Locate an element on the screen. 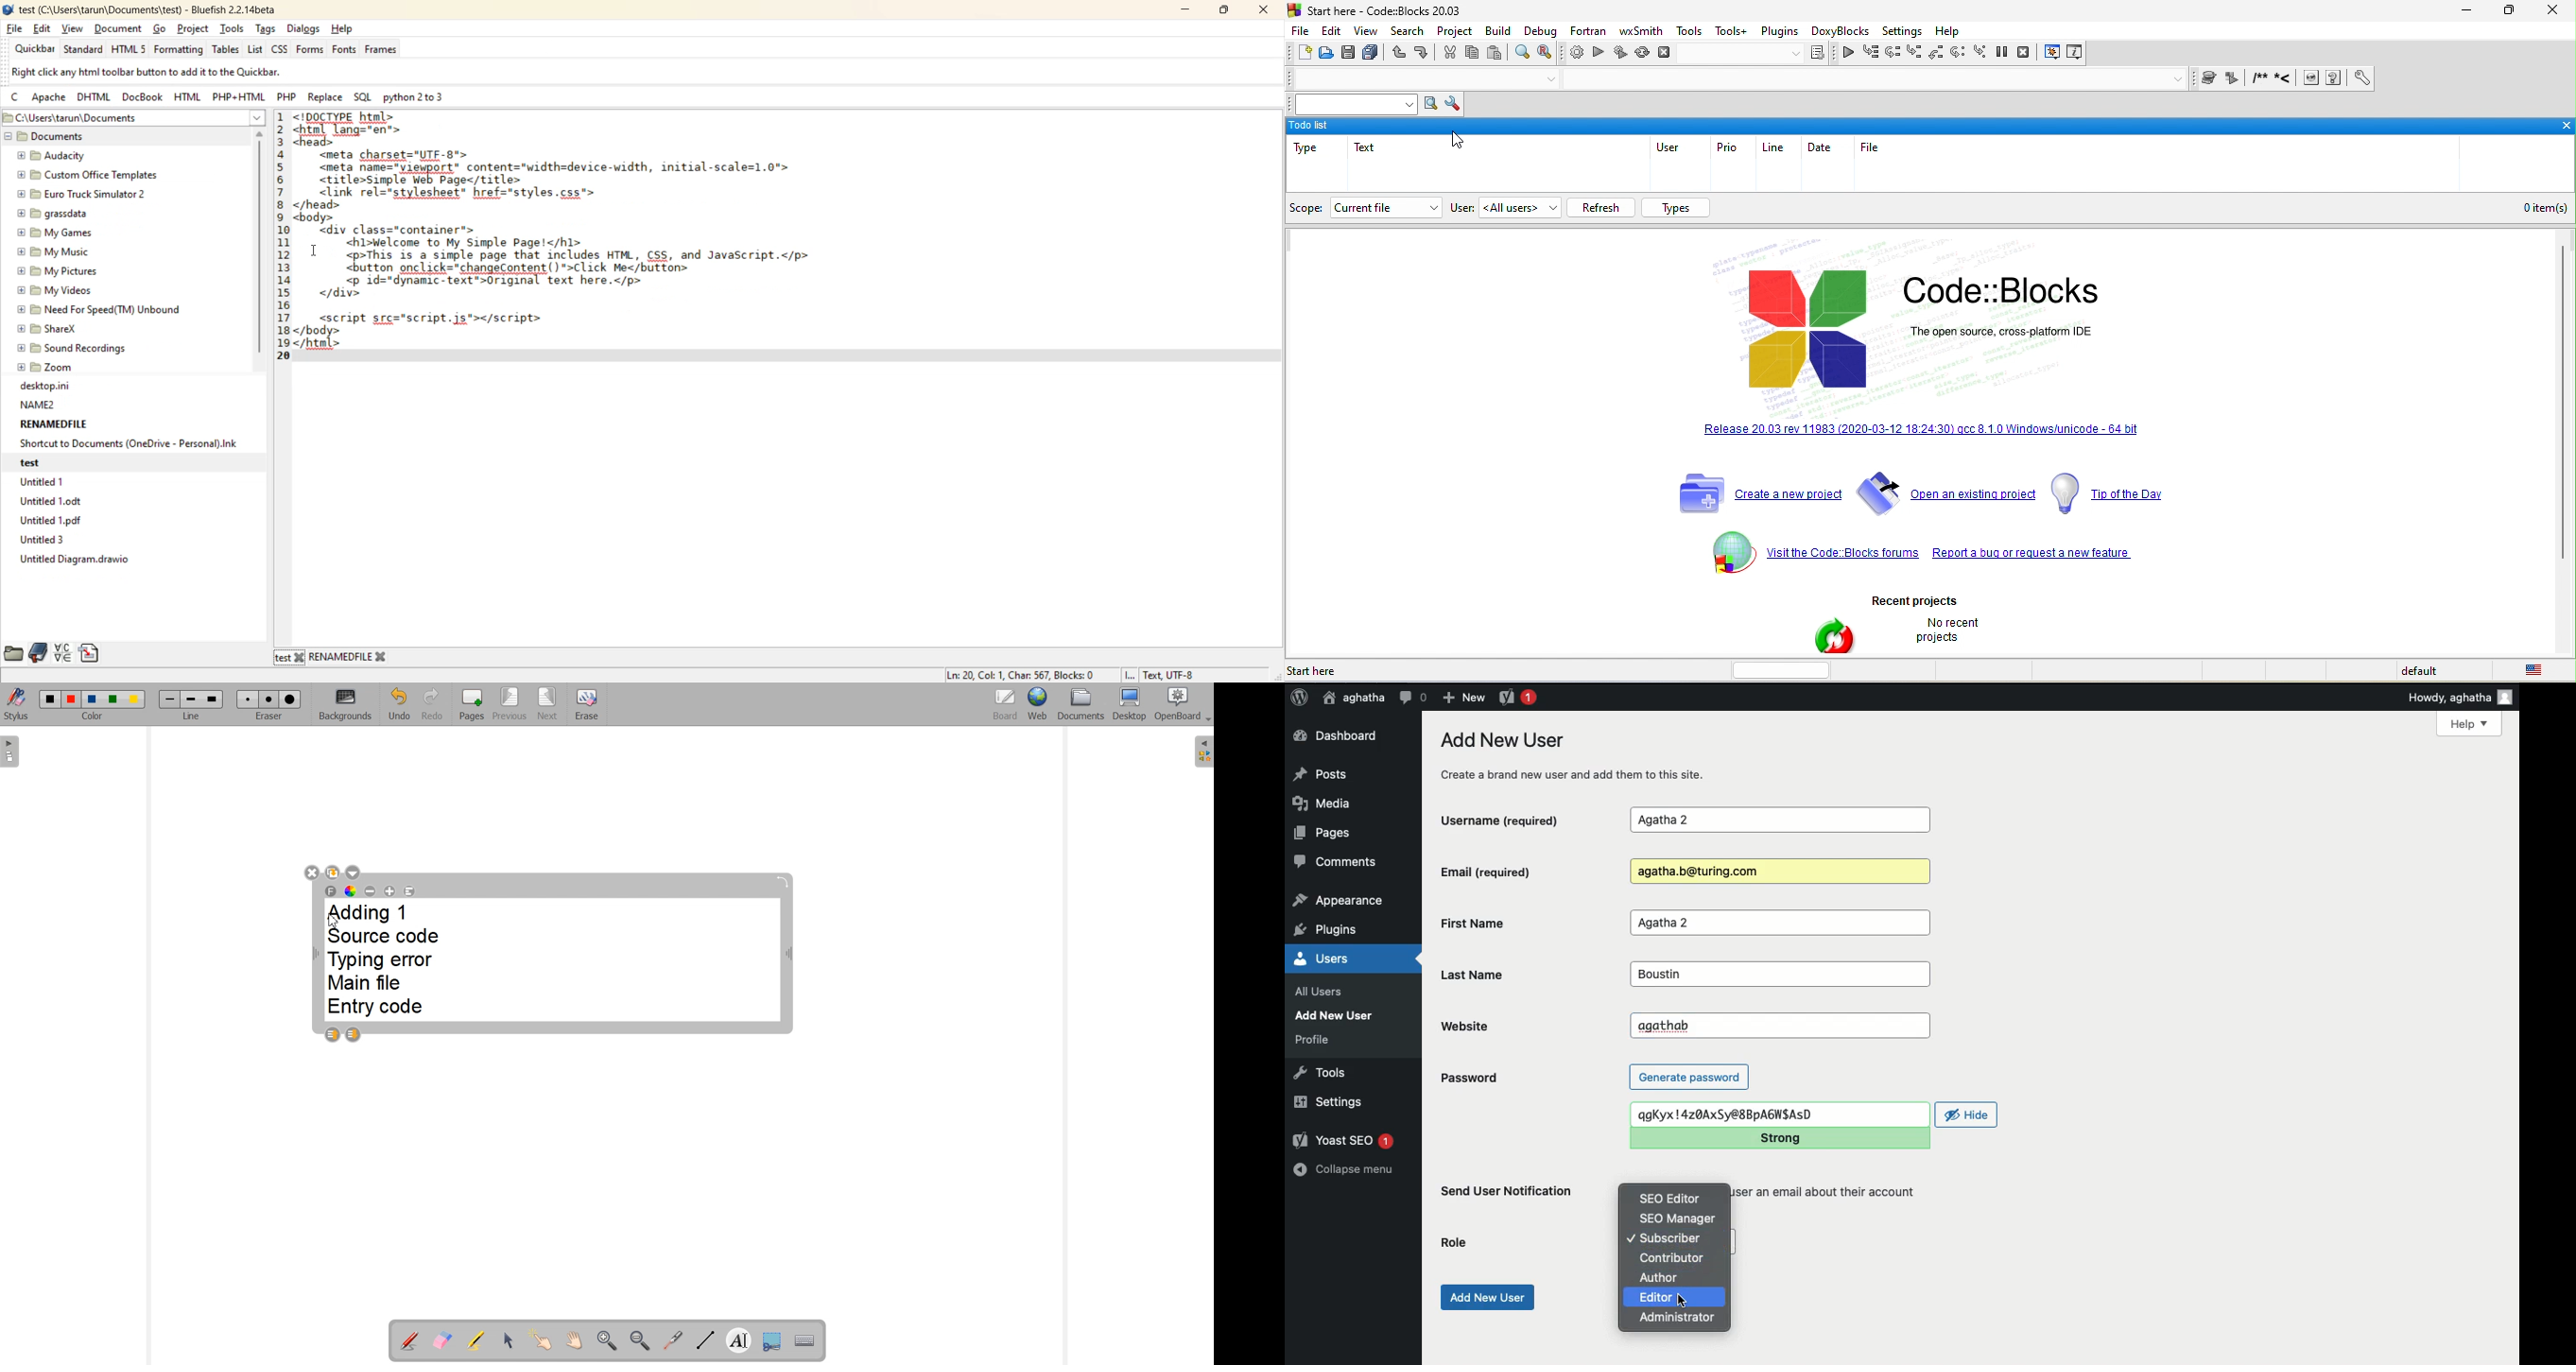  python 2 to 3 is located at coordinates (420, 98).